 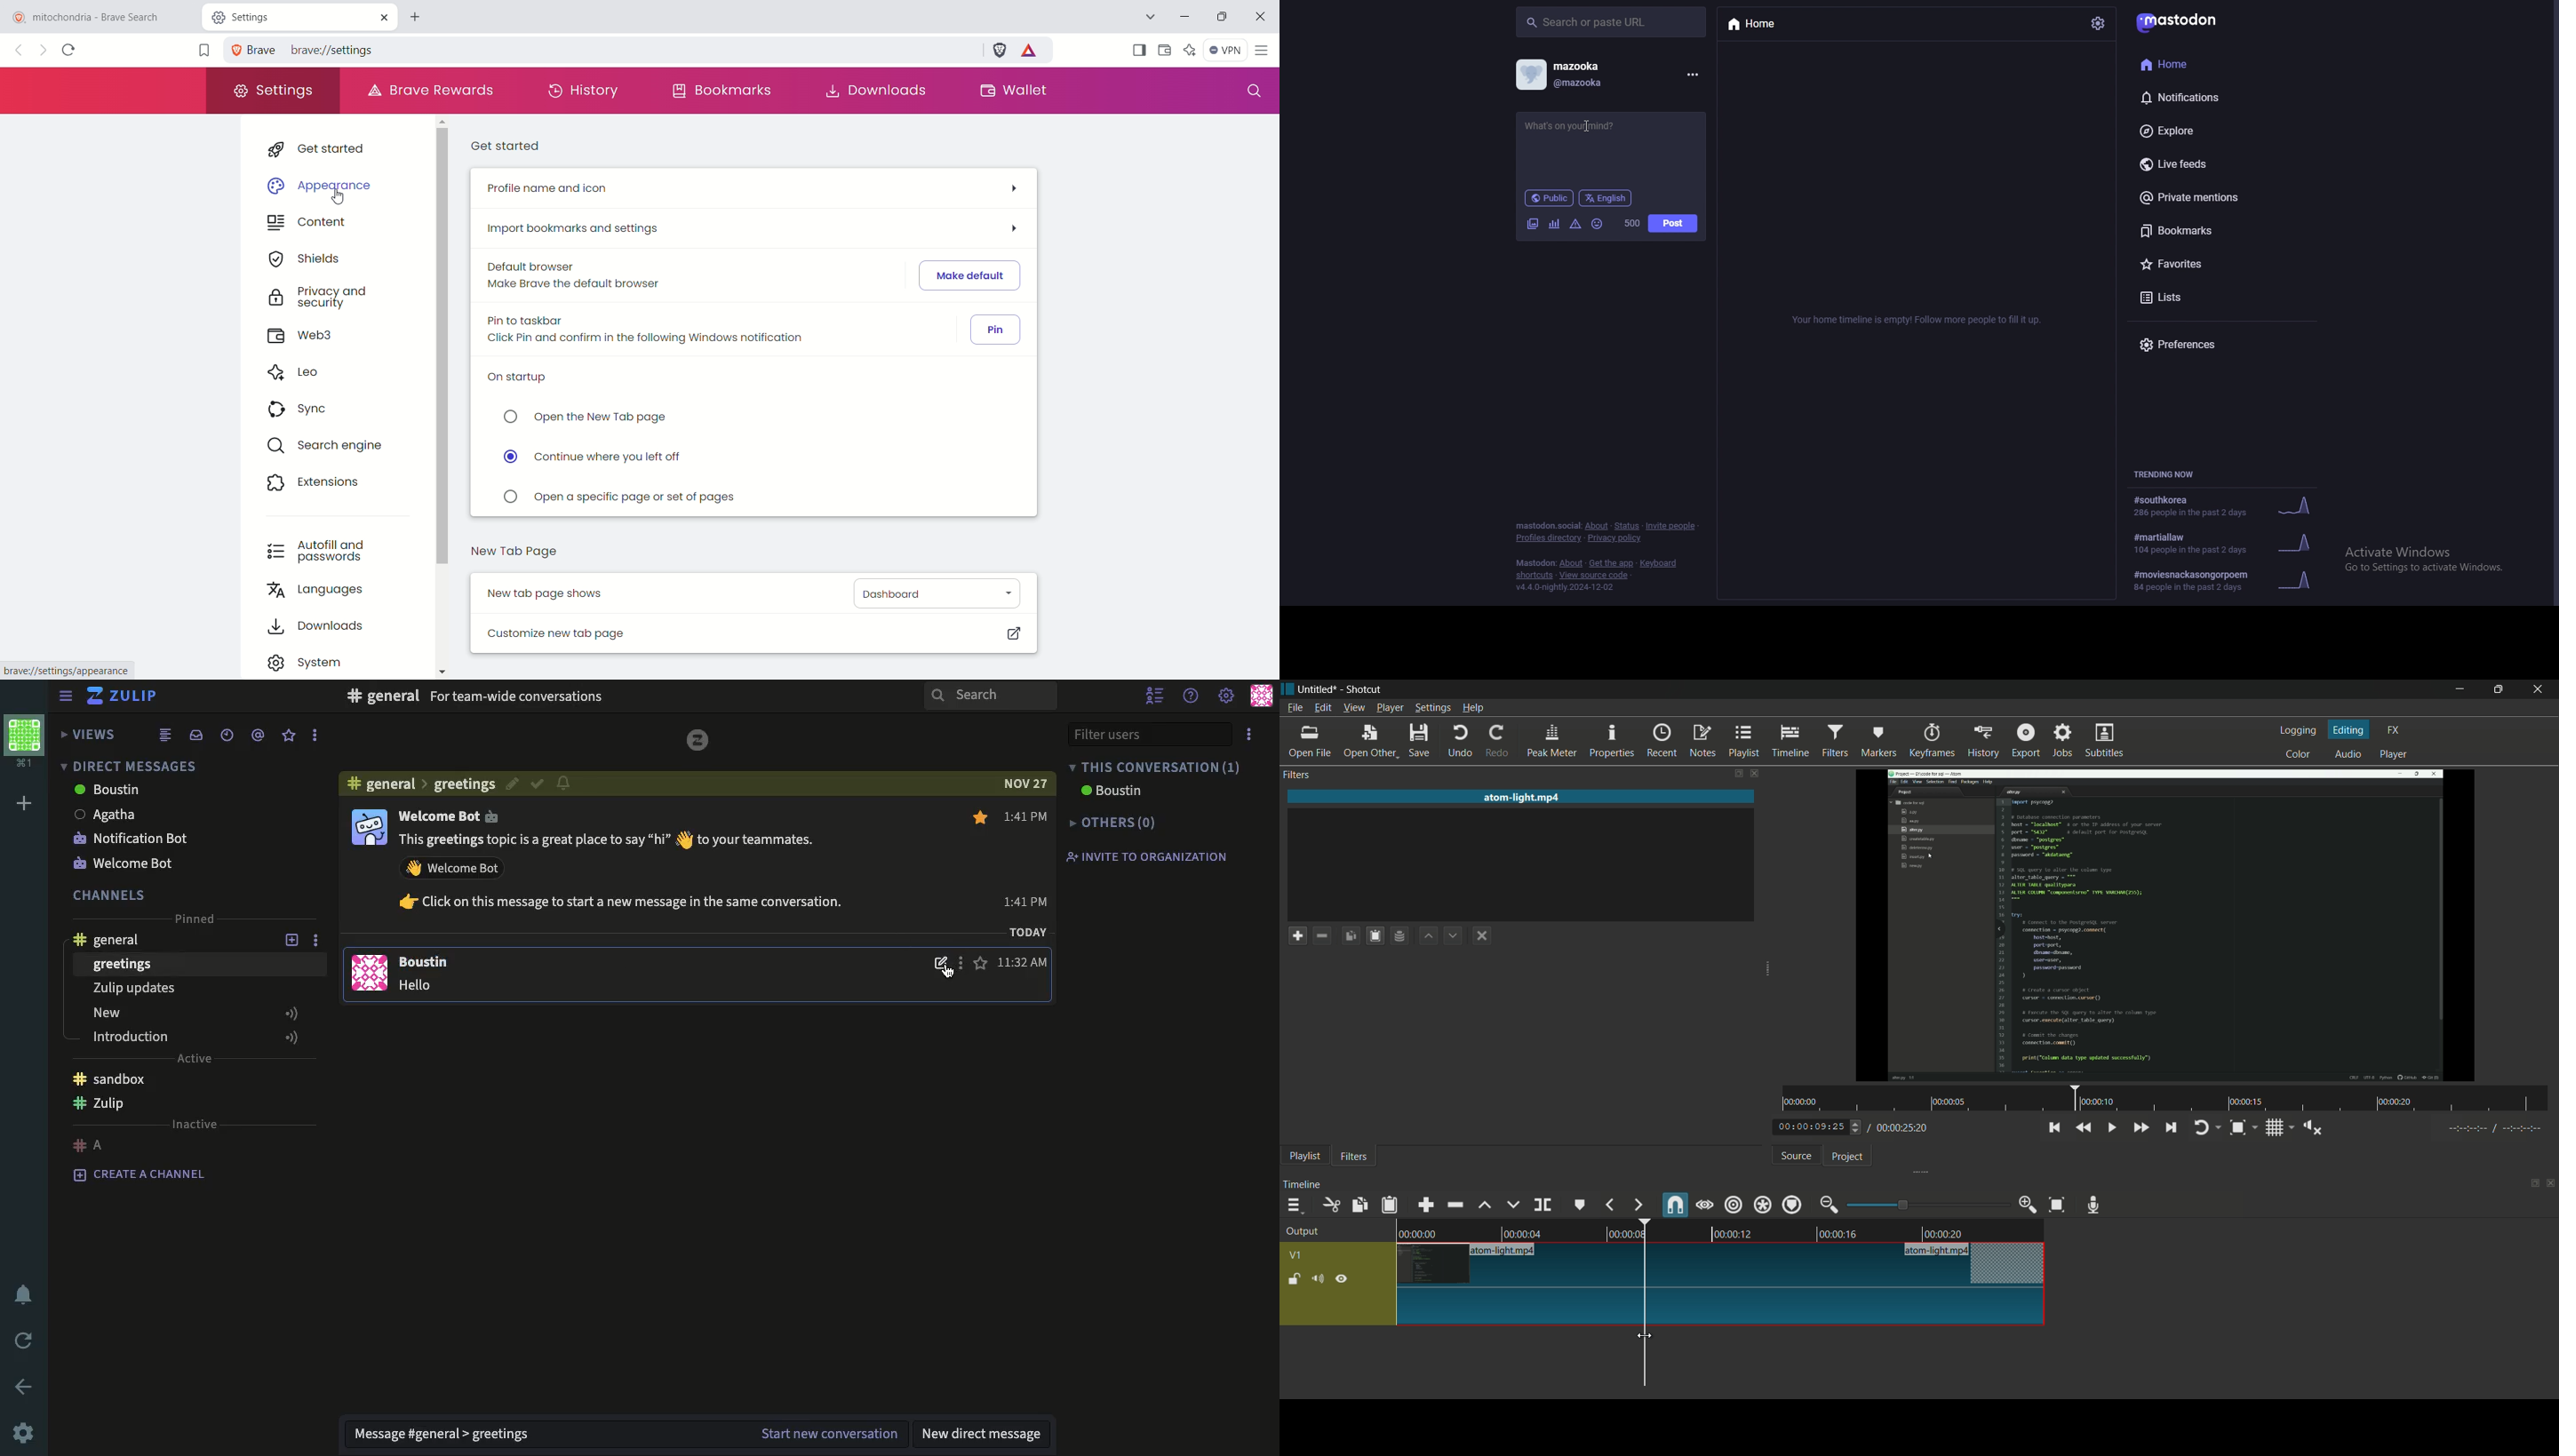 I want to click on jobs, so click(x=2064, y=739).